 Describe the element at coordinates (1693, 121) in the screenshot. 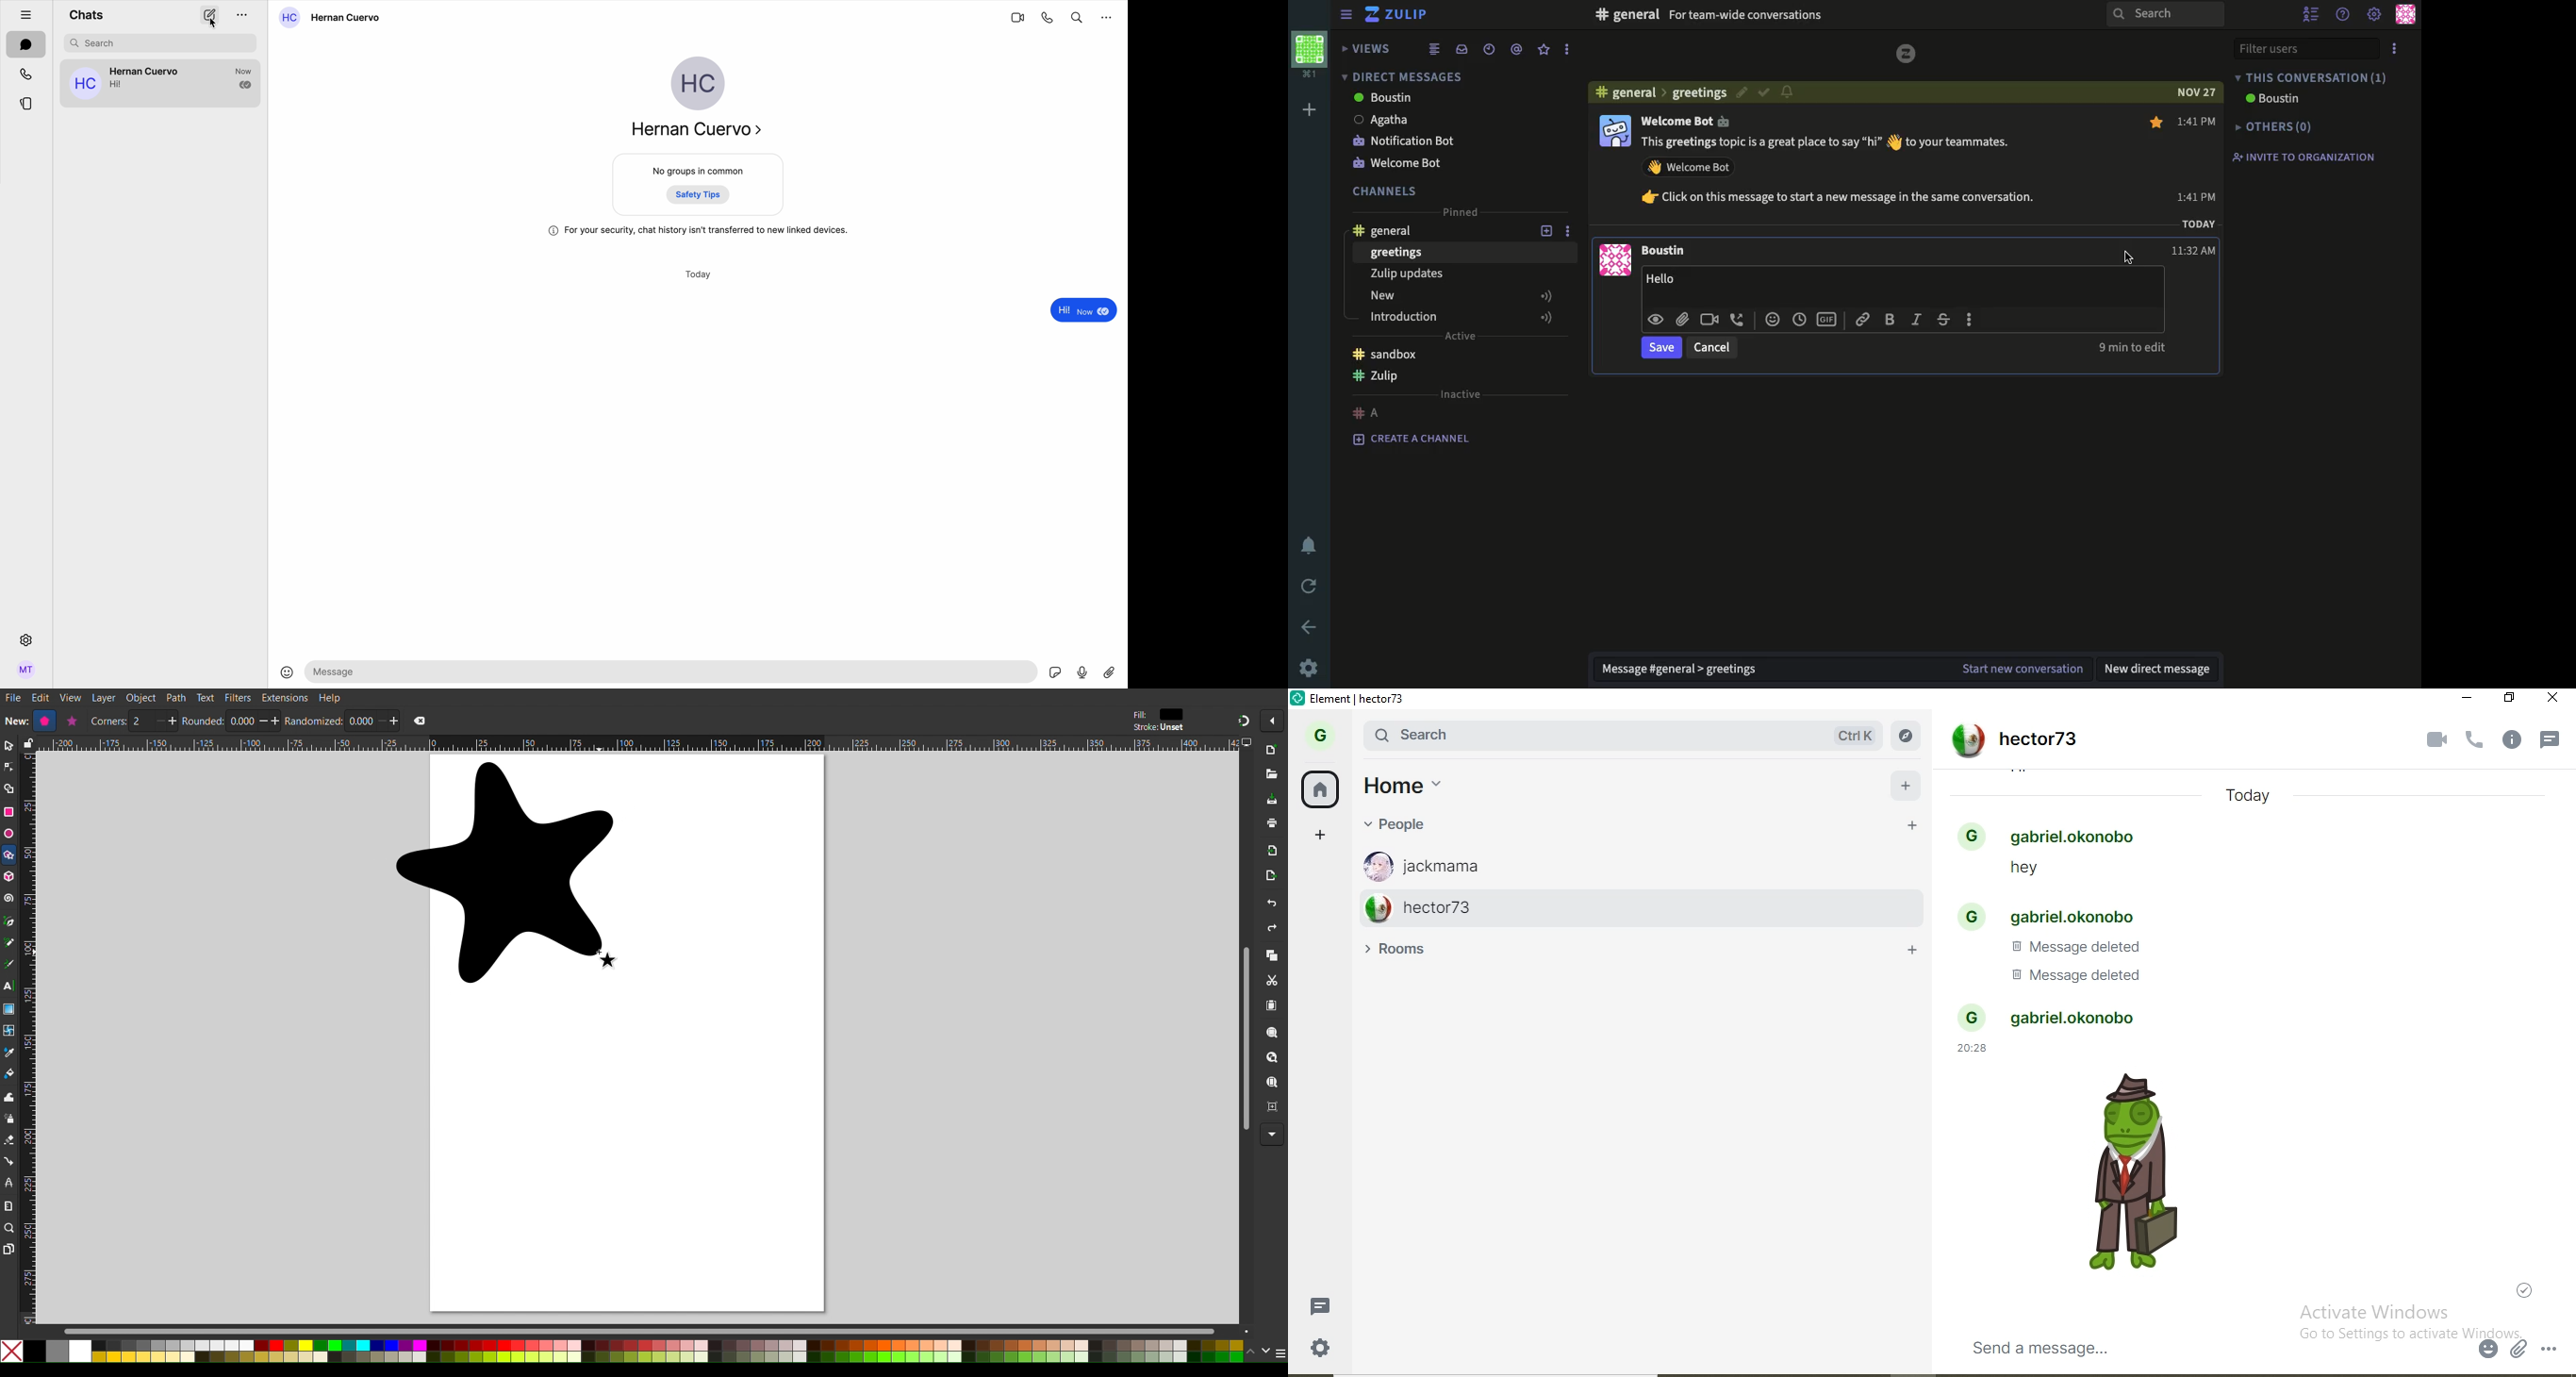

I see `Welcome Bot` at that location.